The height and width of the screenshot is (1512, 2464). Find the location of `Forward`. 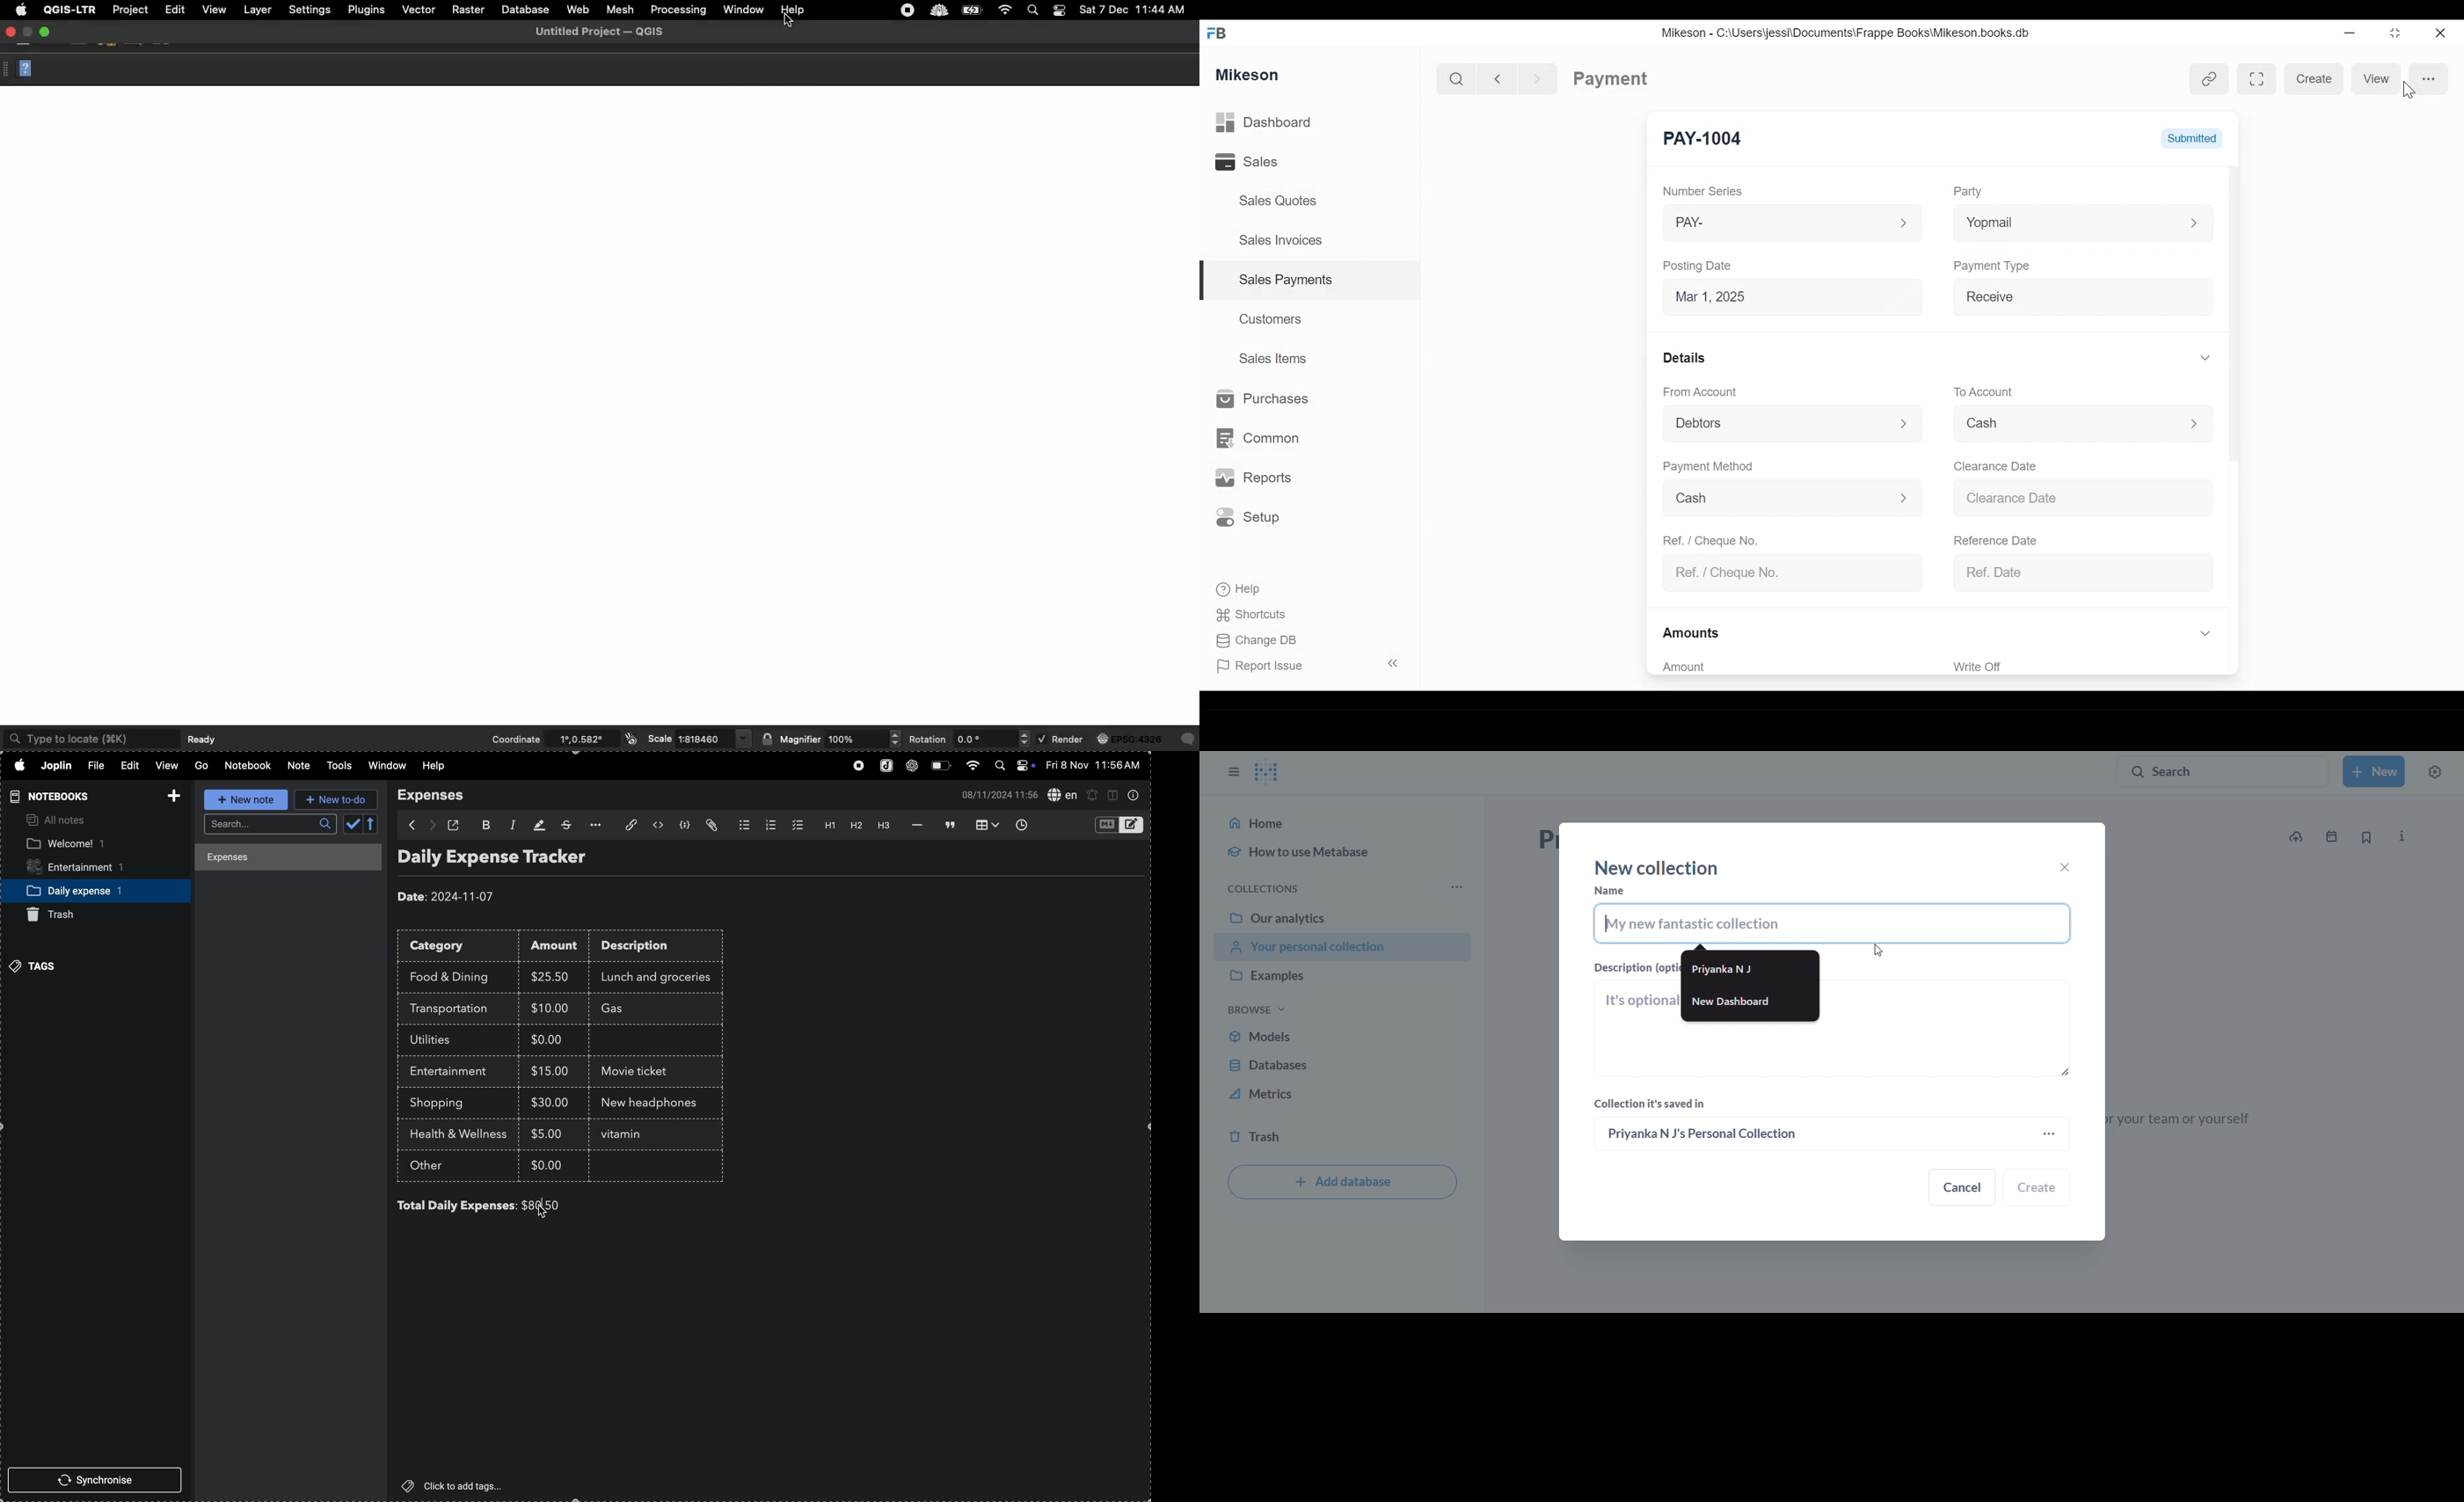

Forward is located at coordinates (1542, 78).